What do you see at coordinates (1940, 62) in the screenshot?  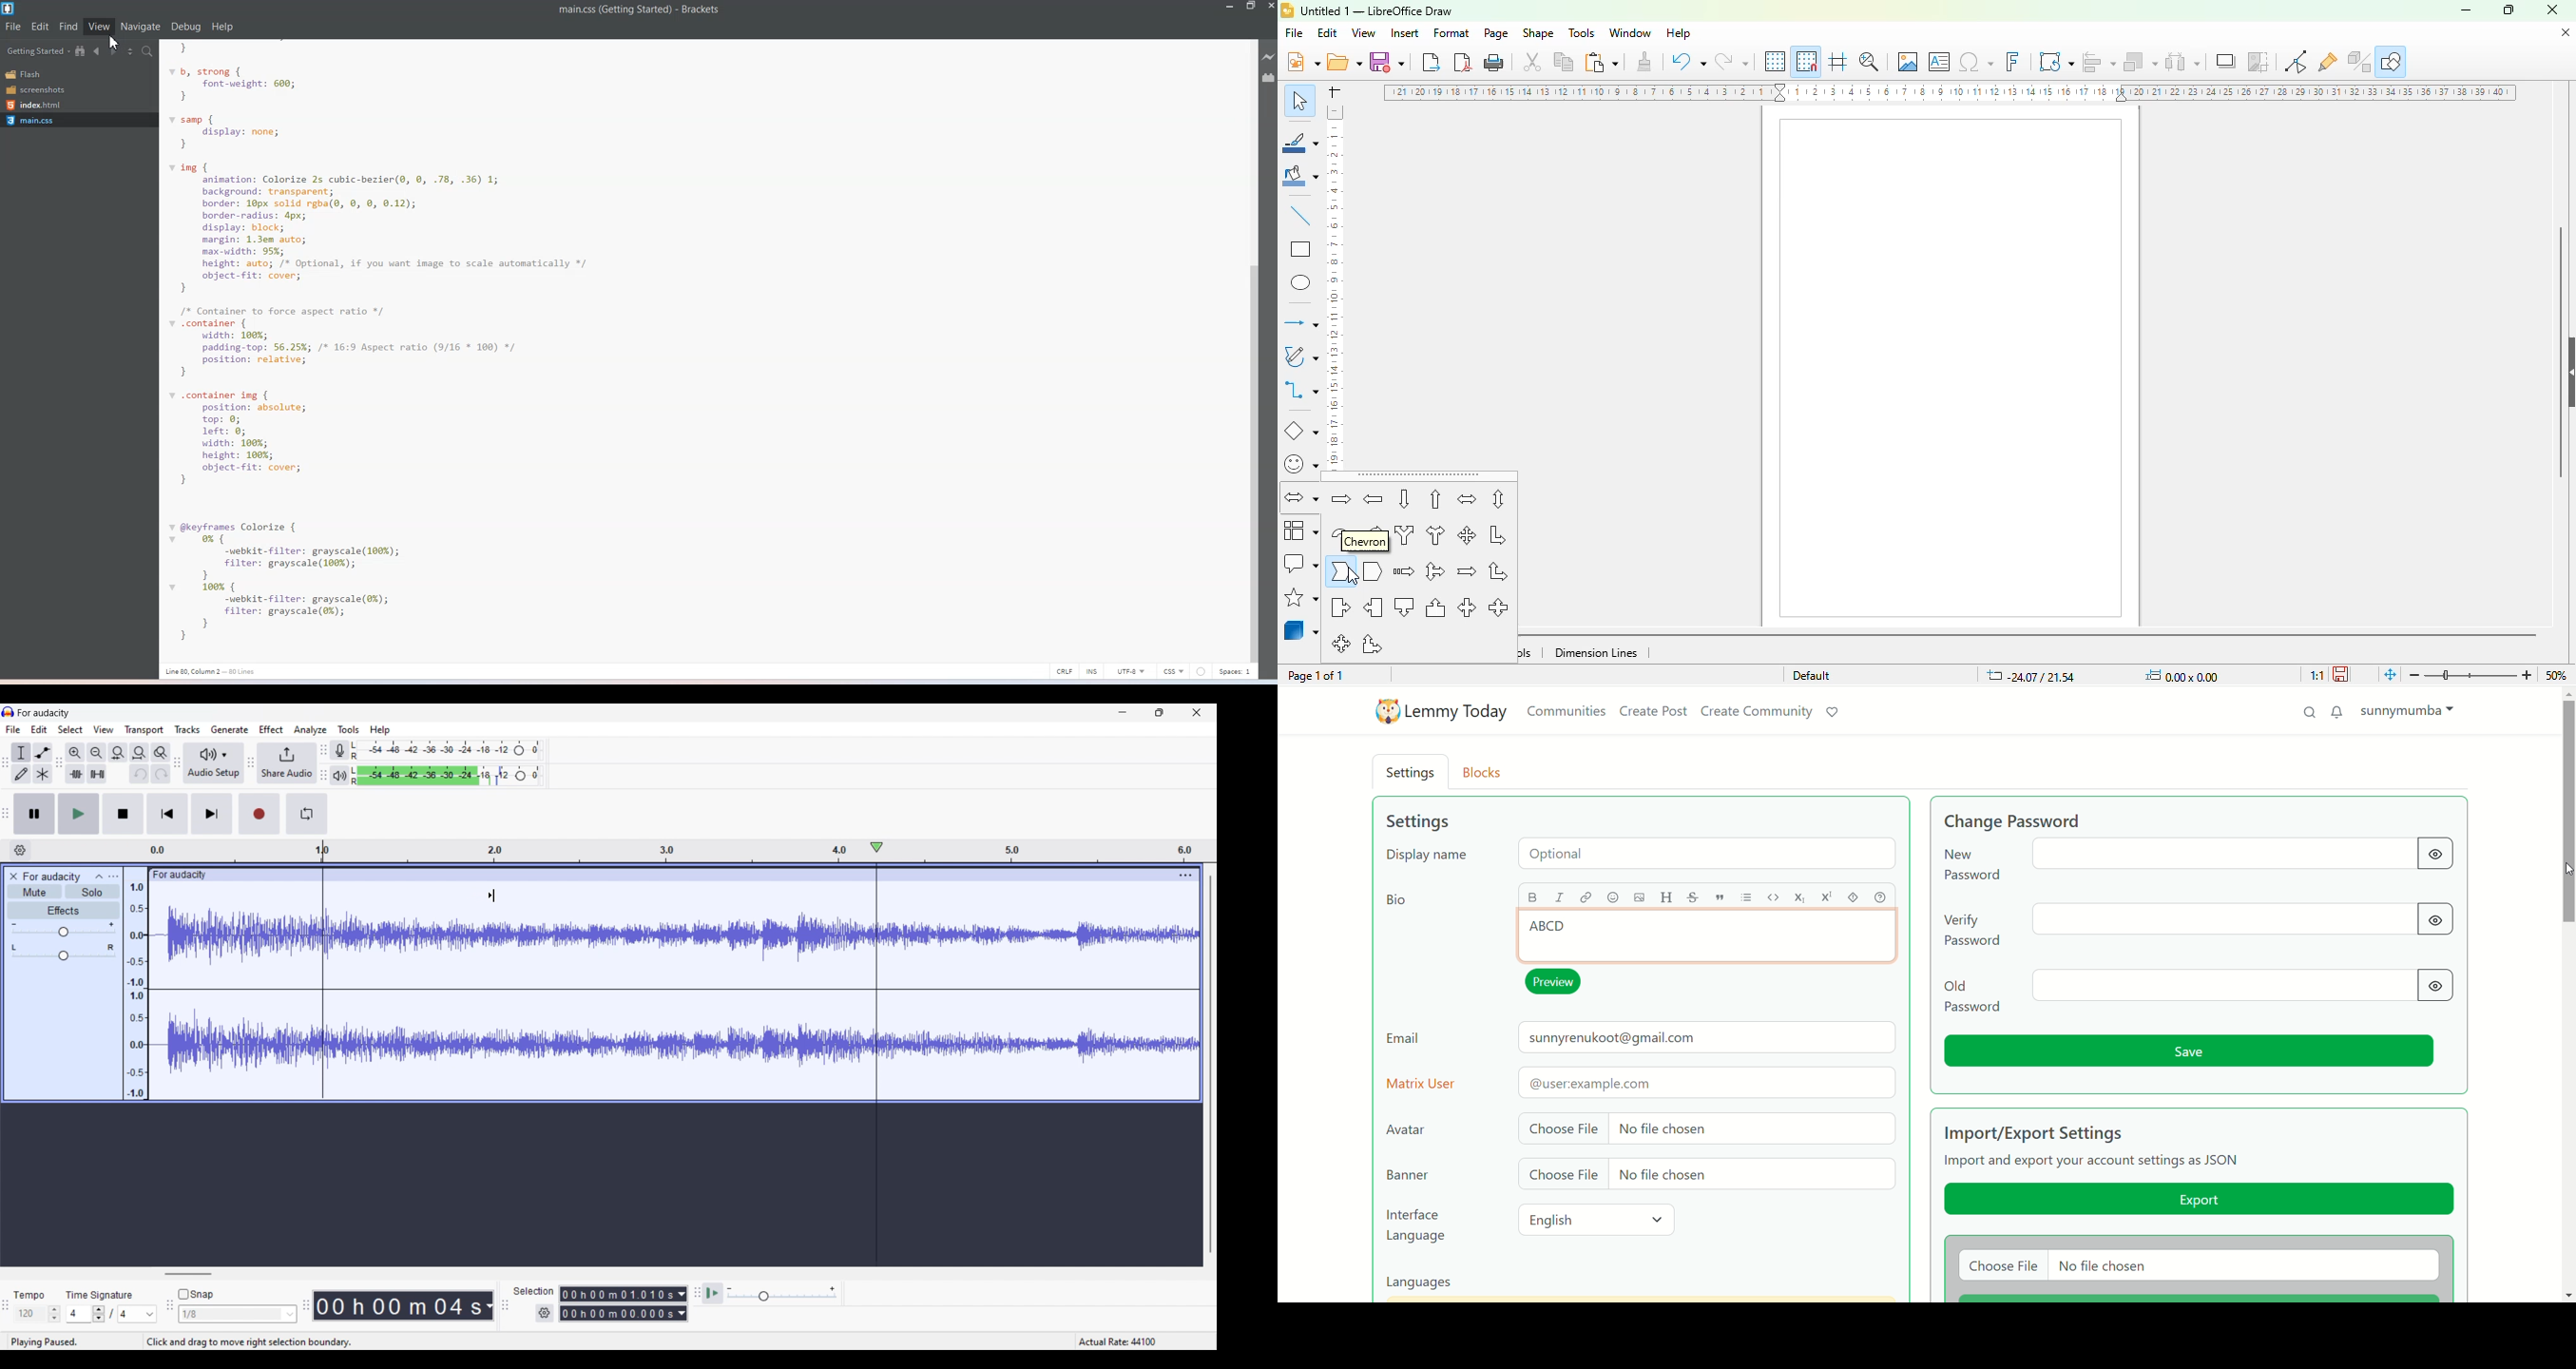 I see `insert text box` at bounding box center [1940, 62].